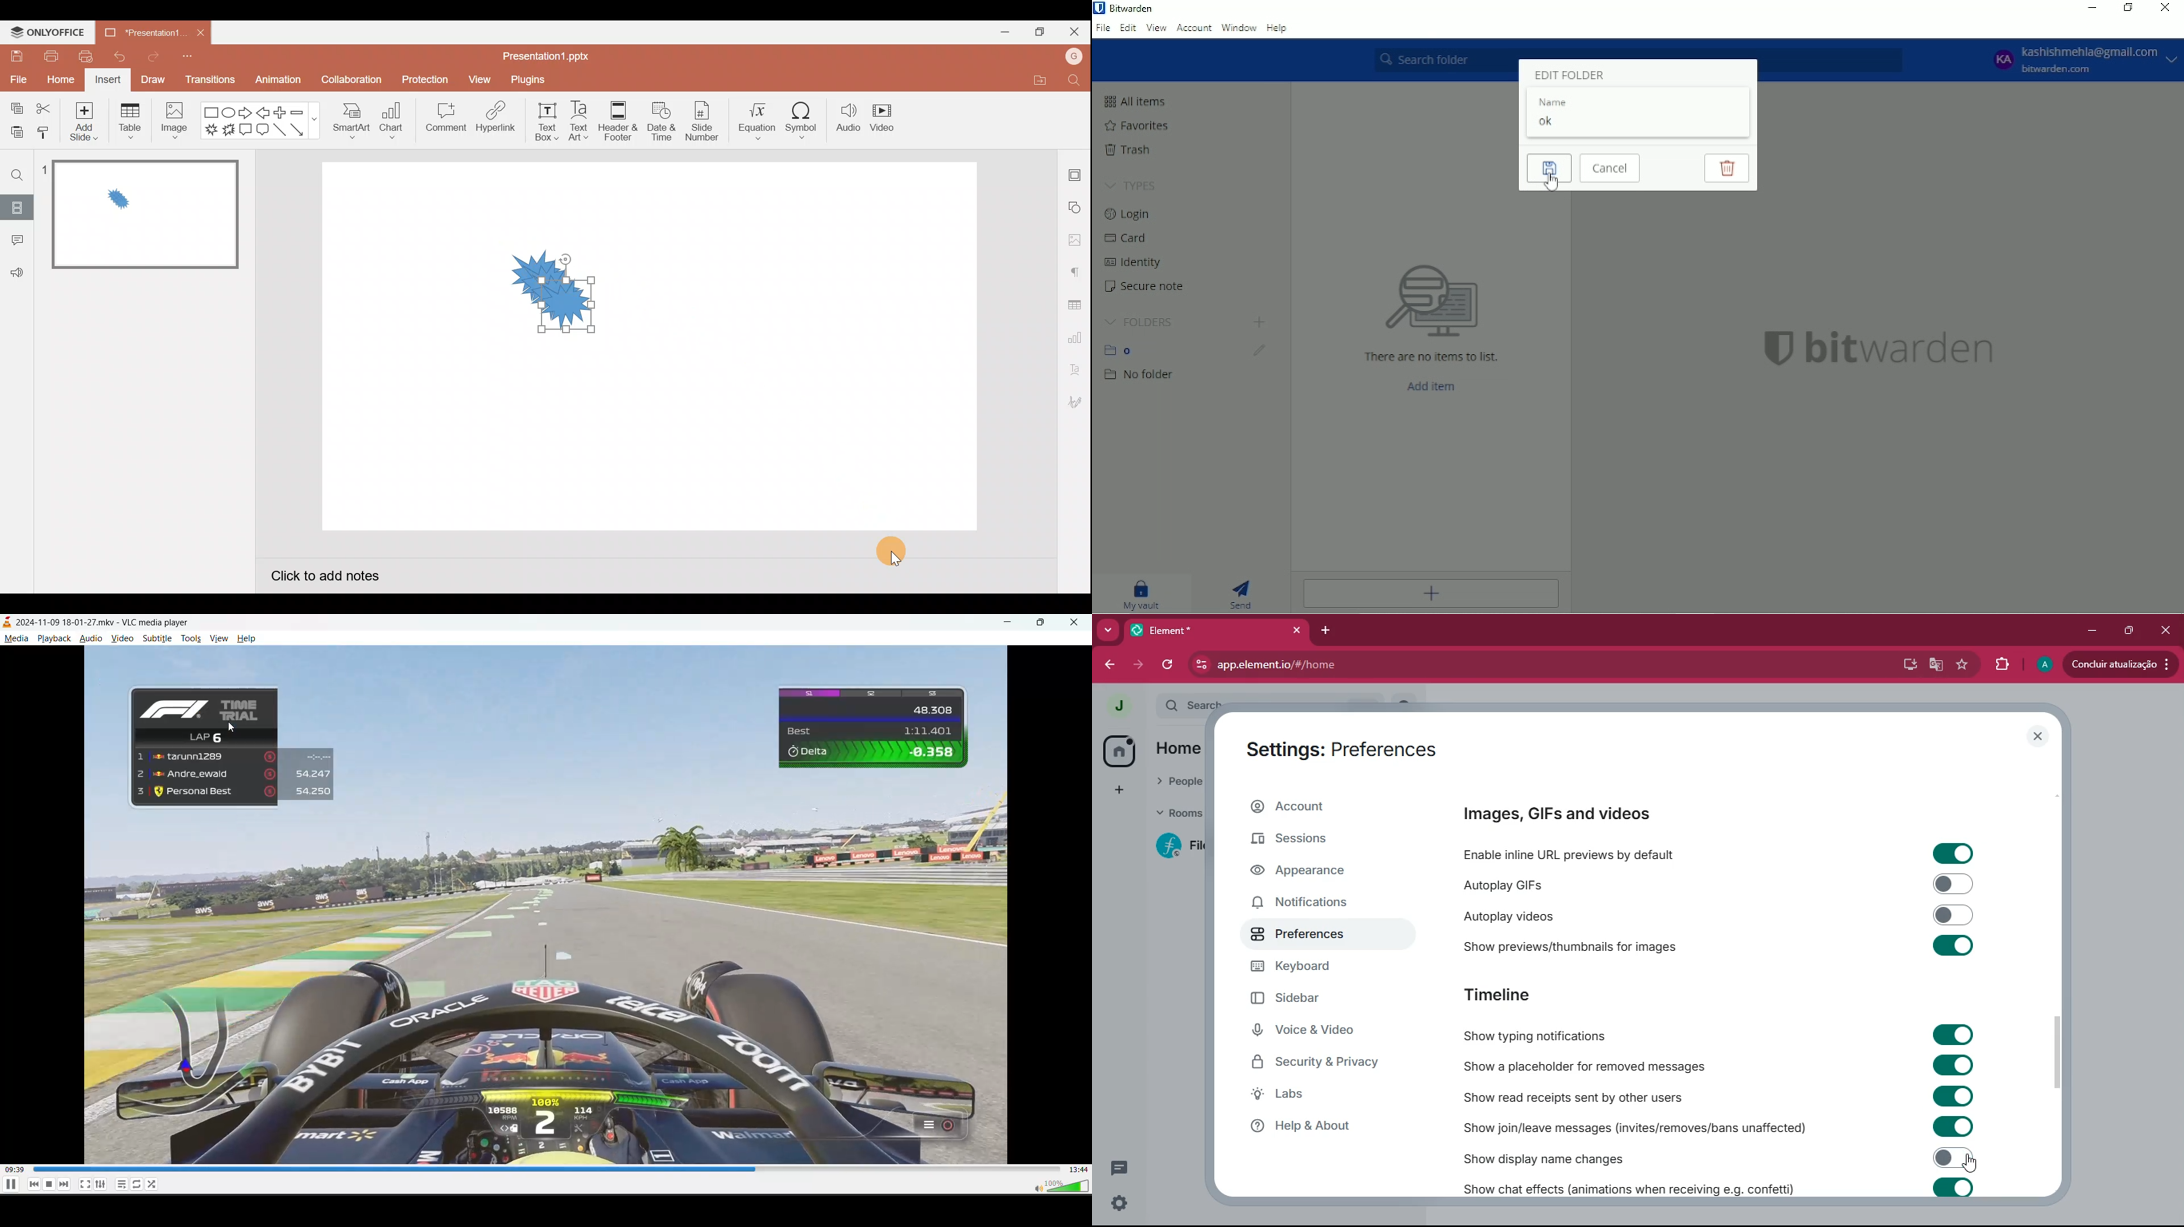  What do you see at coordinates (190, 57) in the screenshot?
I see `Customize quick access toolbar` at bounding box center [190, 57].